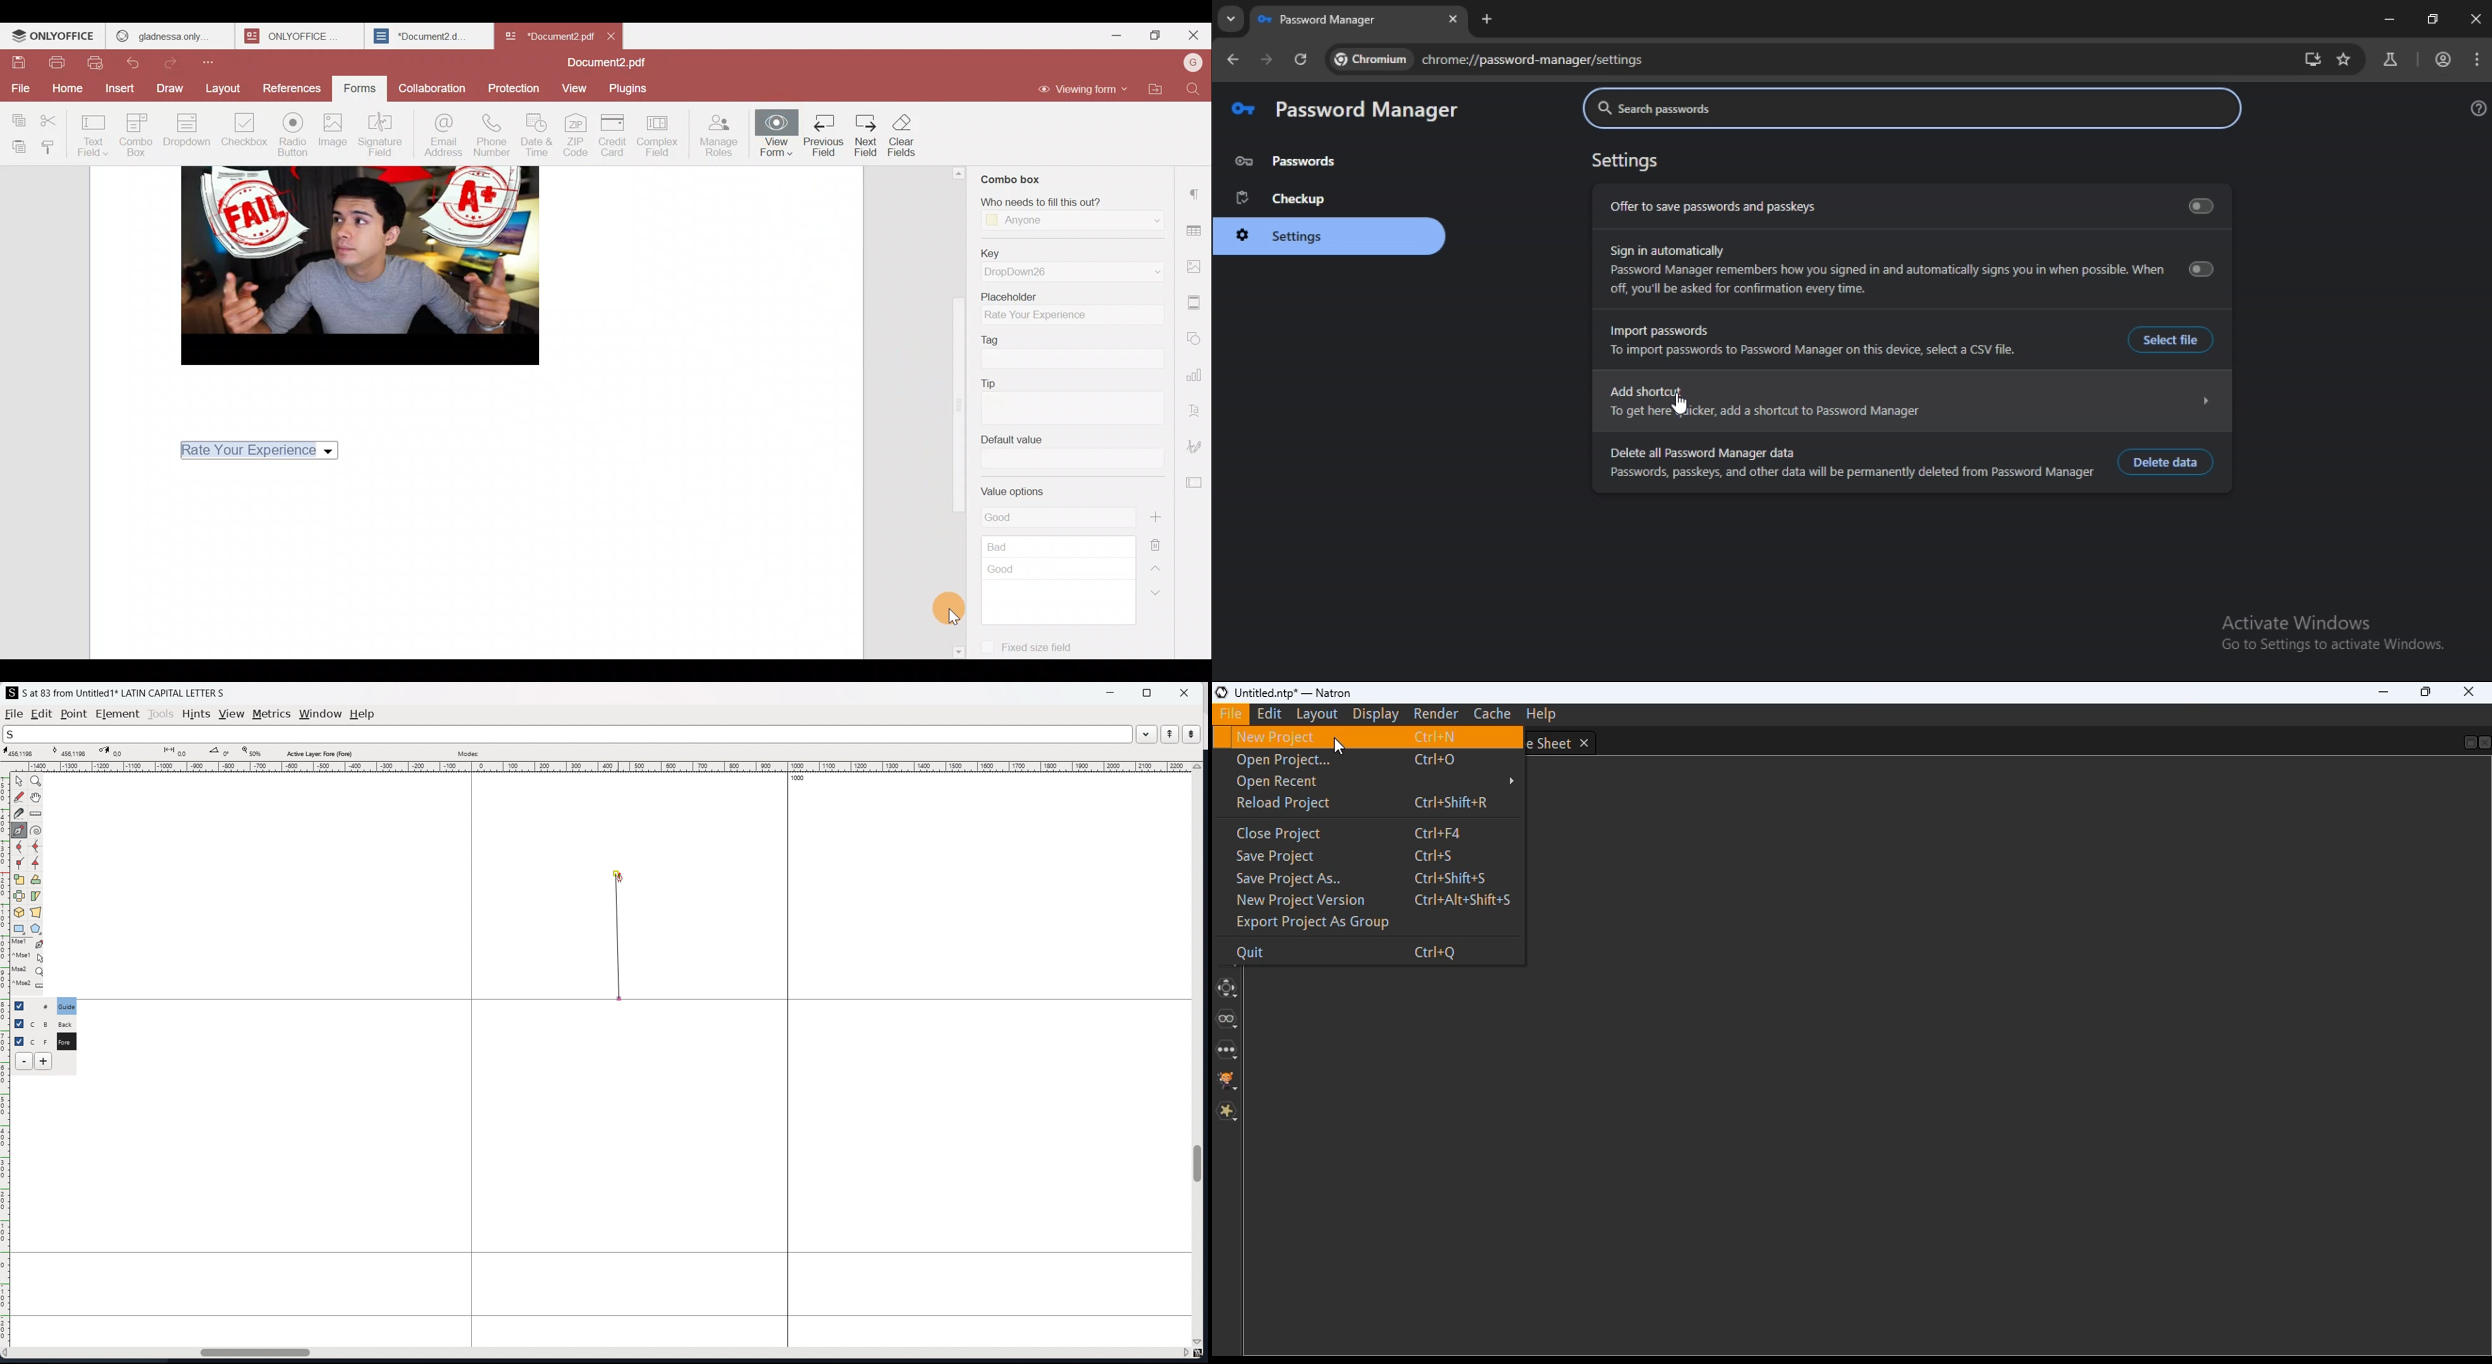  Describe the element at coordinates (2342, 62) in the screenshot. I see `bookmark page` at that location.